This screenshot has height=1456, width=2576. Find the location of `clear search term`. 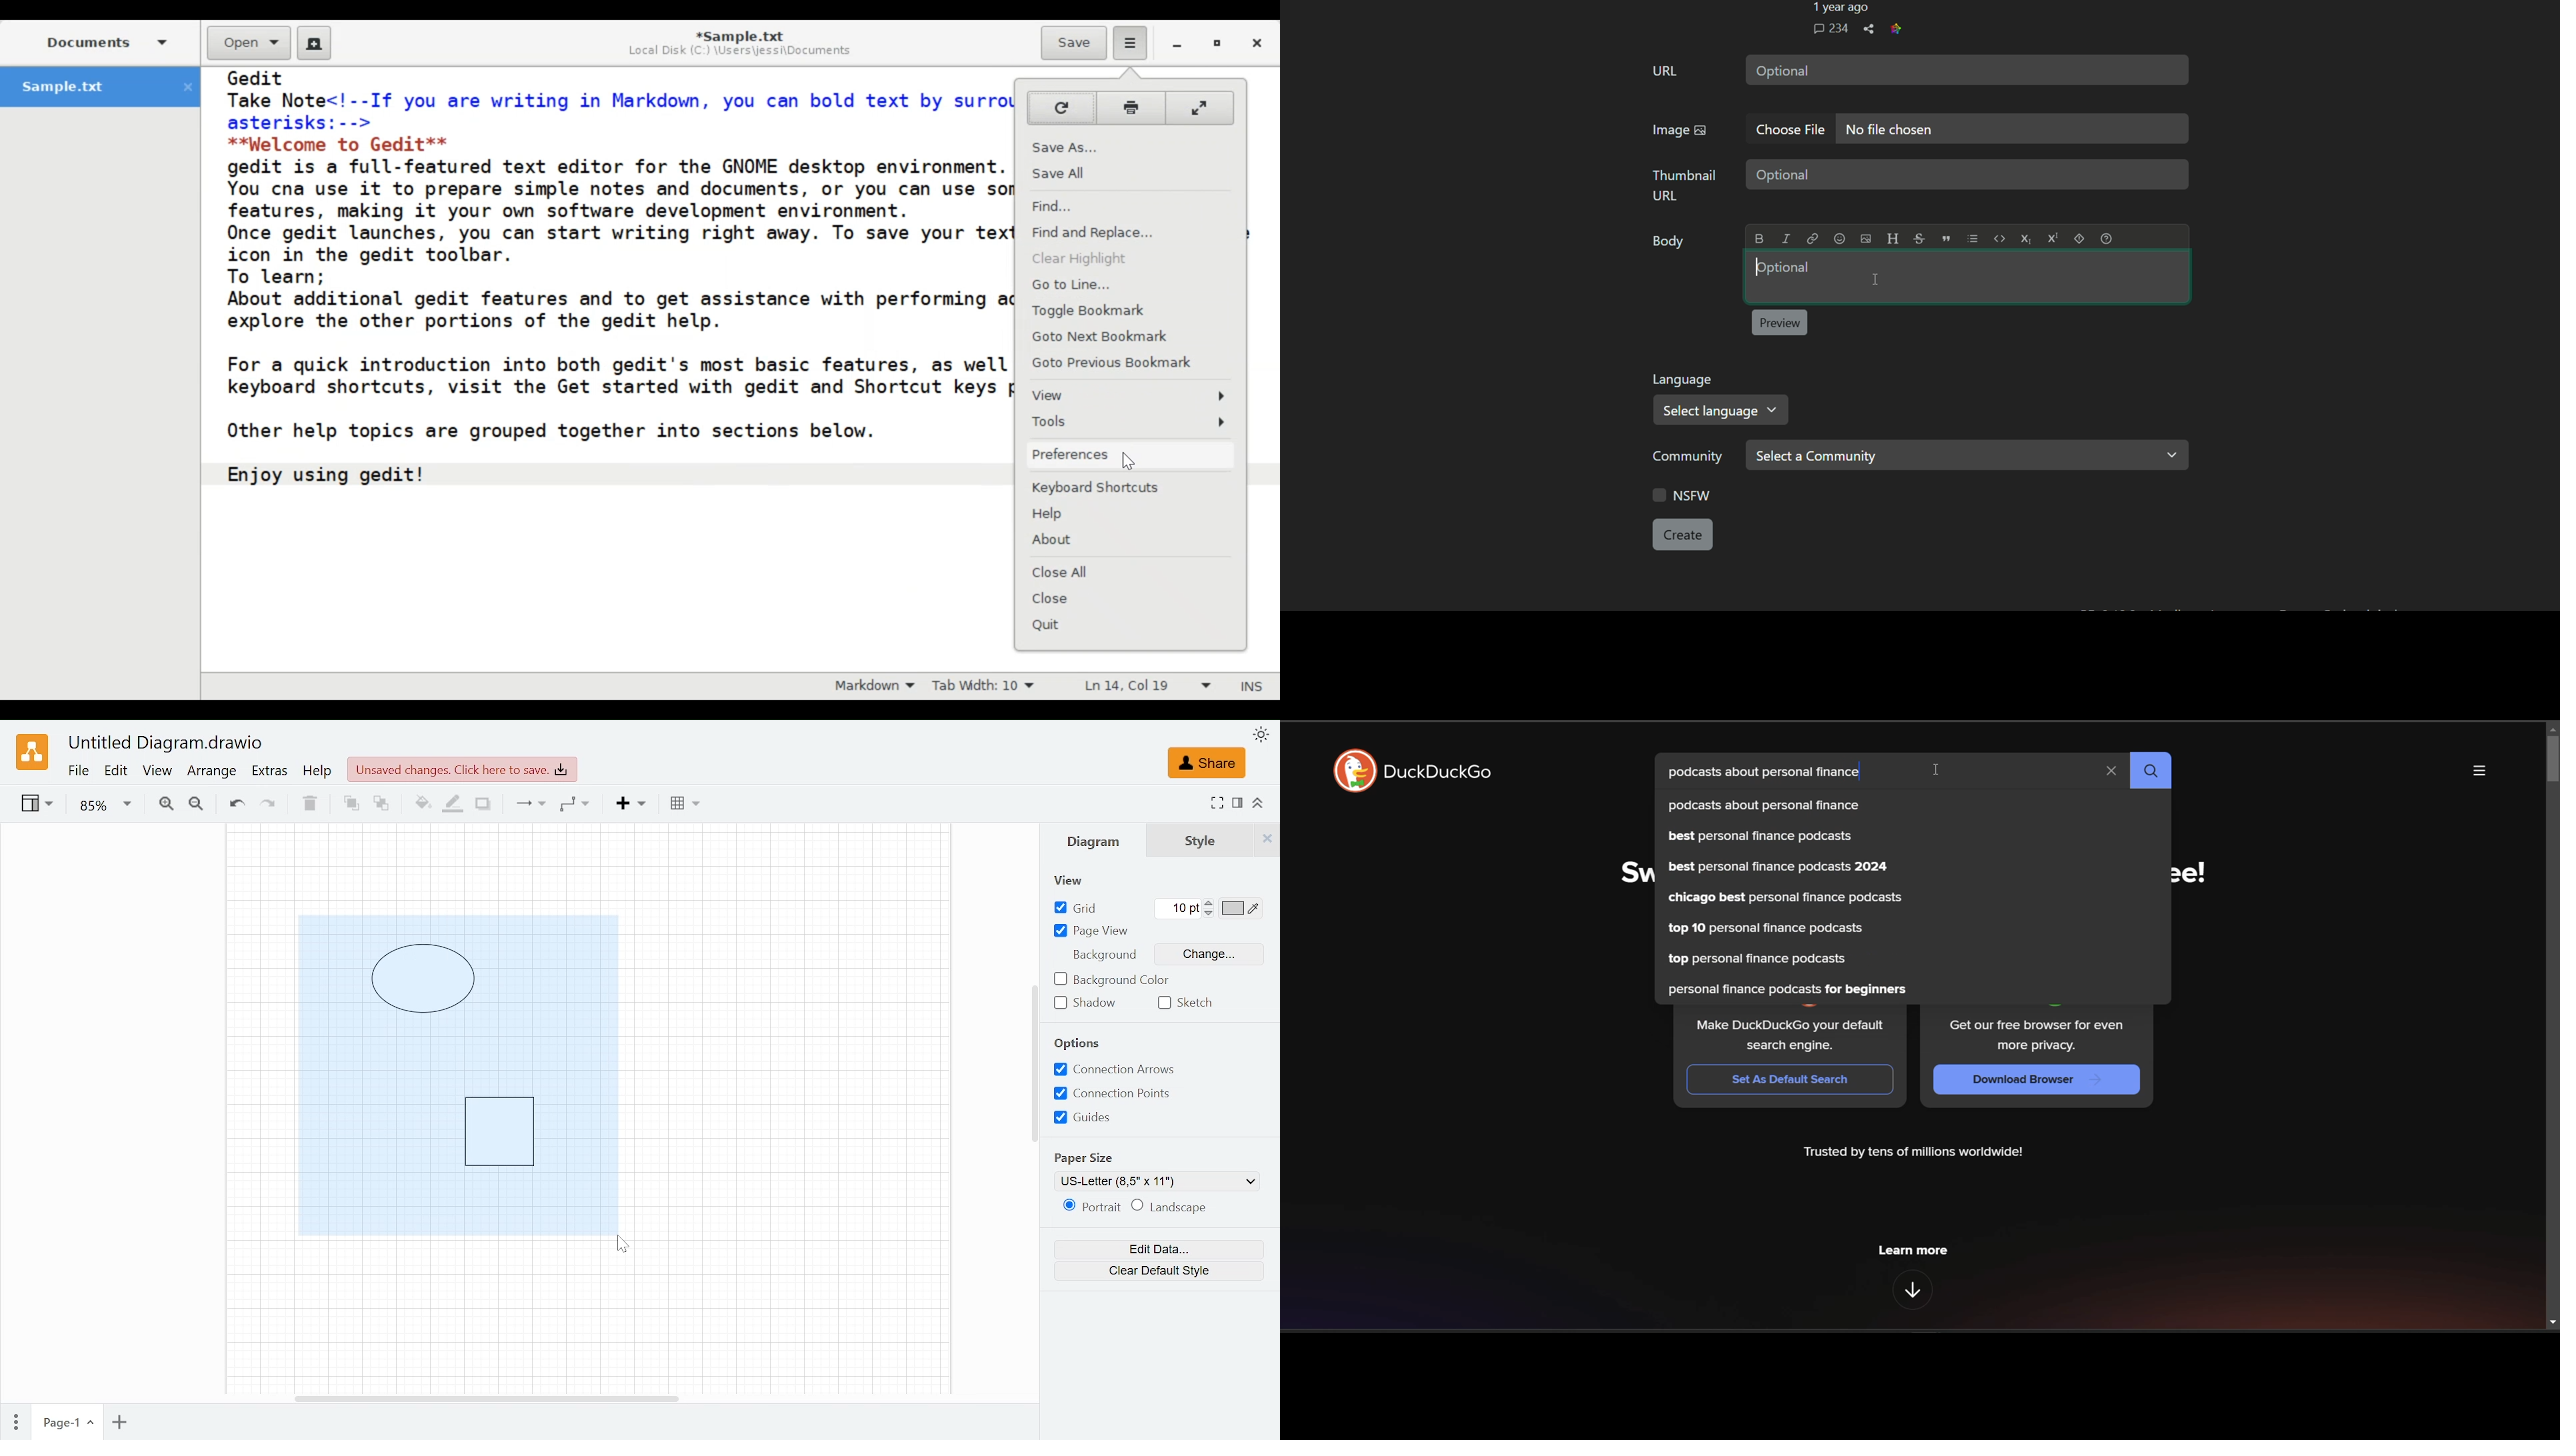

clear search term is located at coordinates (2111, 774).